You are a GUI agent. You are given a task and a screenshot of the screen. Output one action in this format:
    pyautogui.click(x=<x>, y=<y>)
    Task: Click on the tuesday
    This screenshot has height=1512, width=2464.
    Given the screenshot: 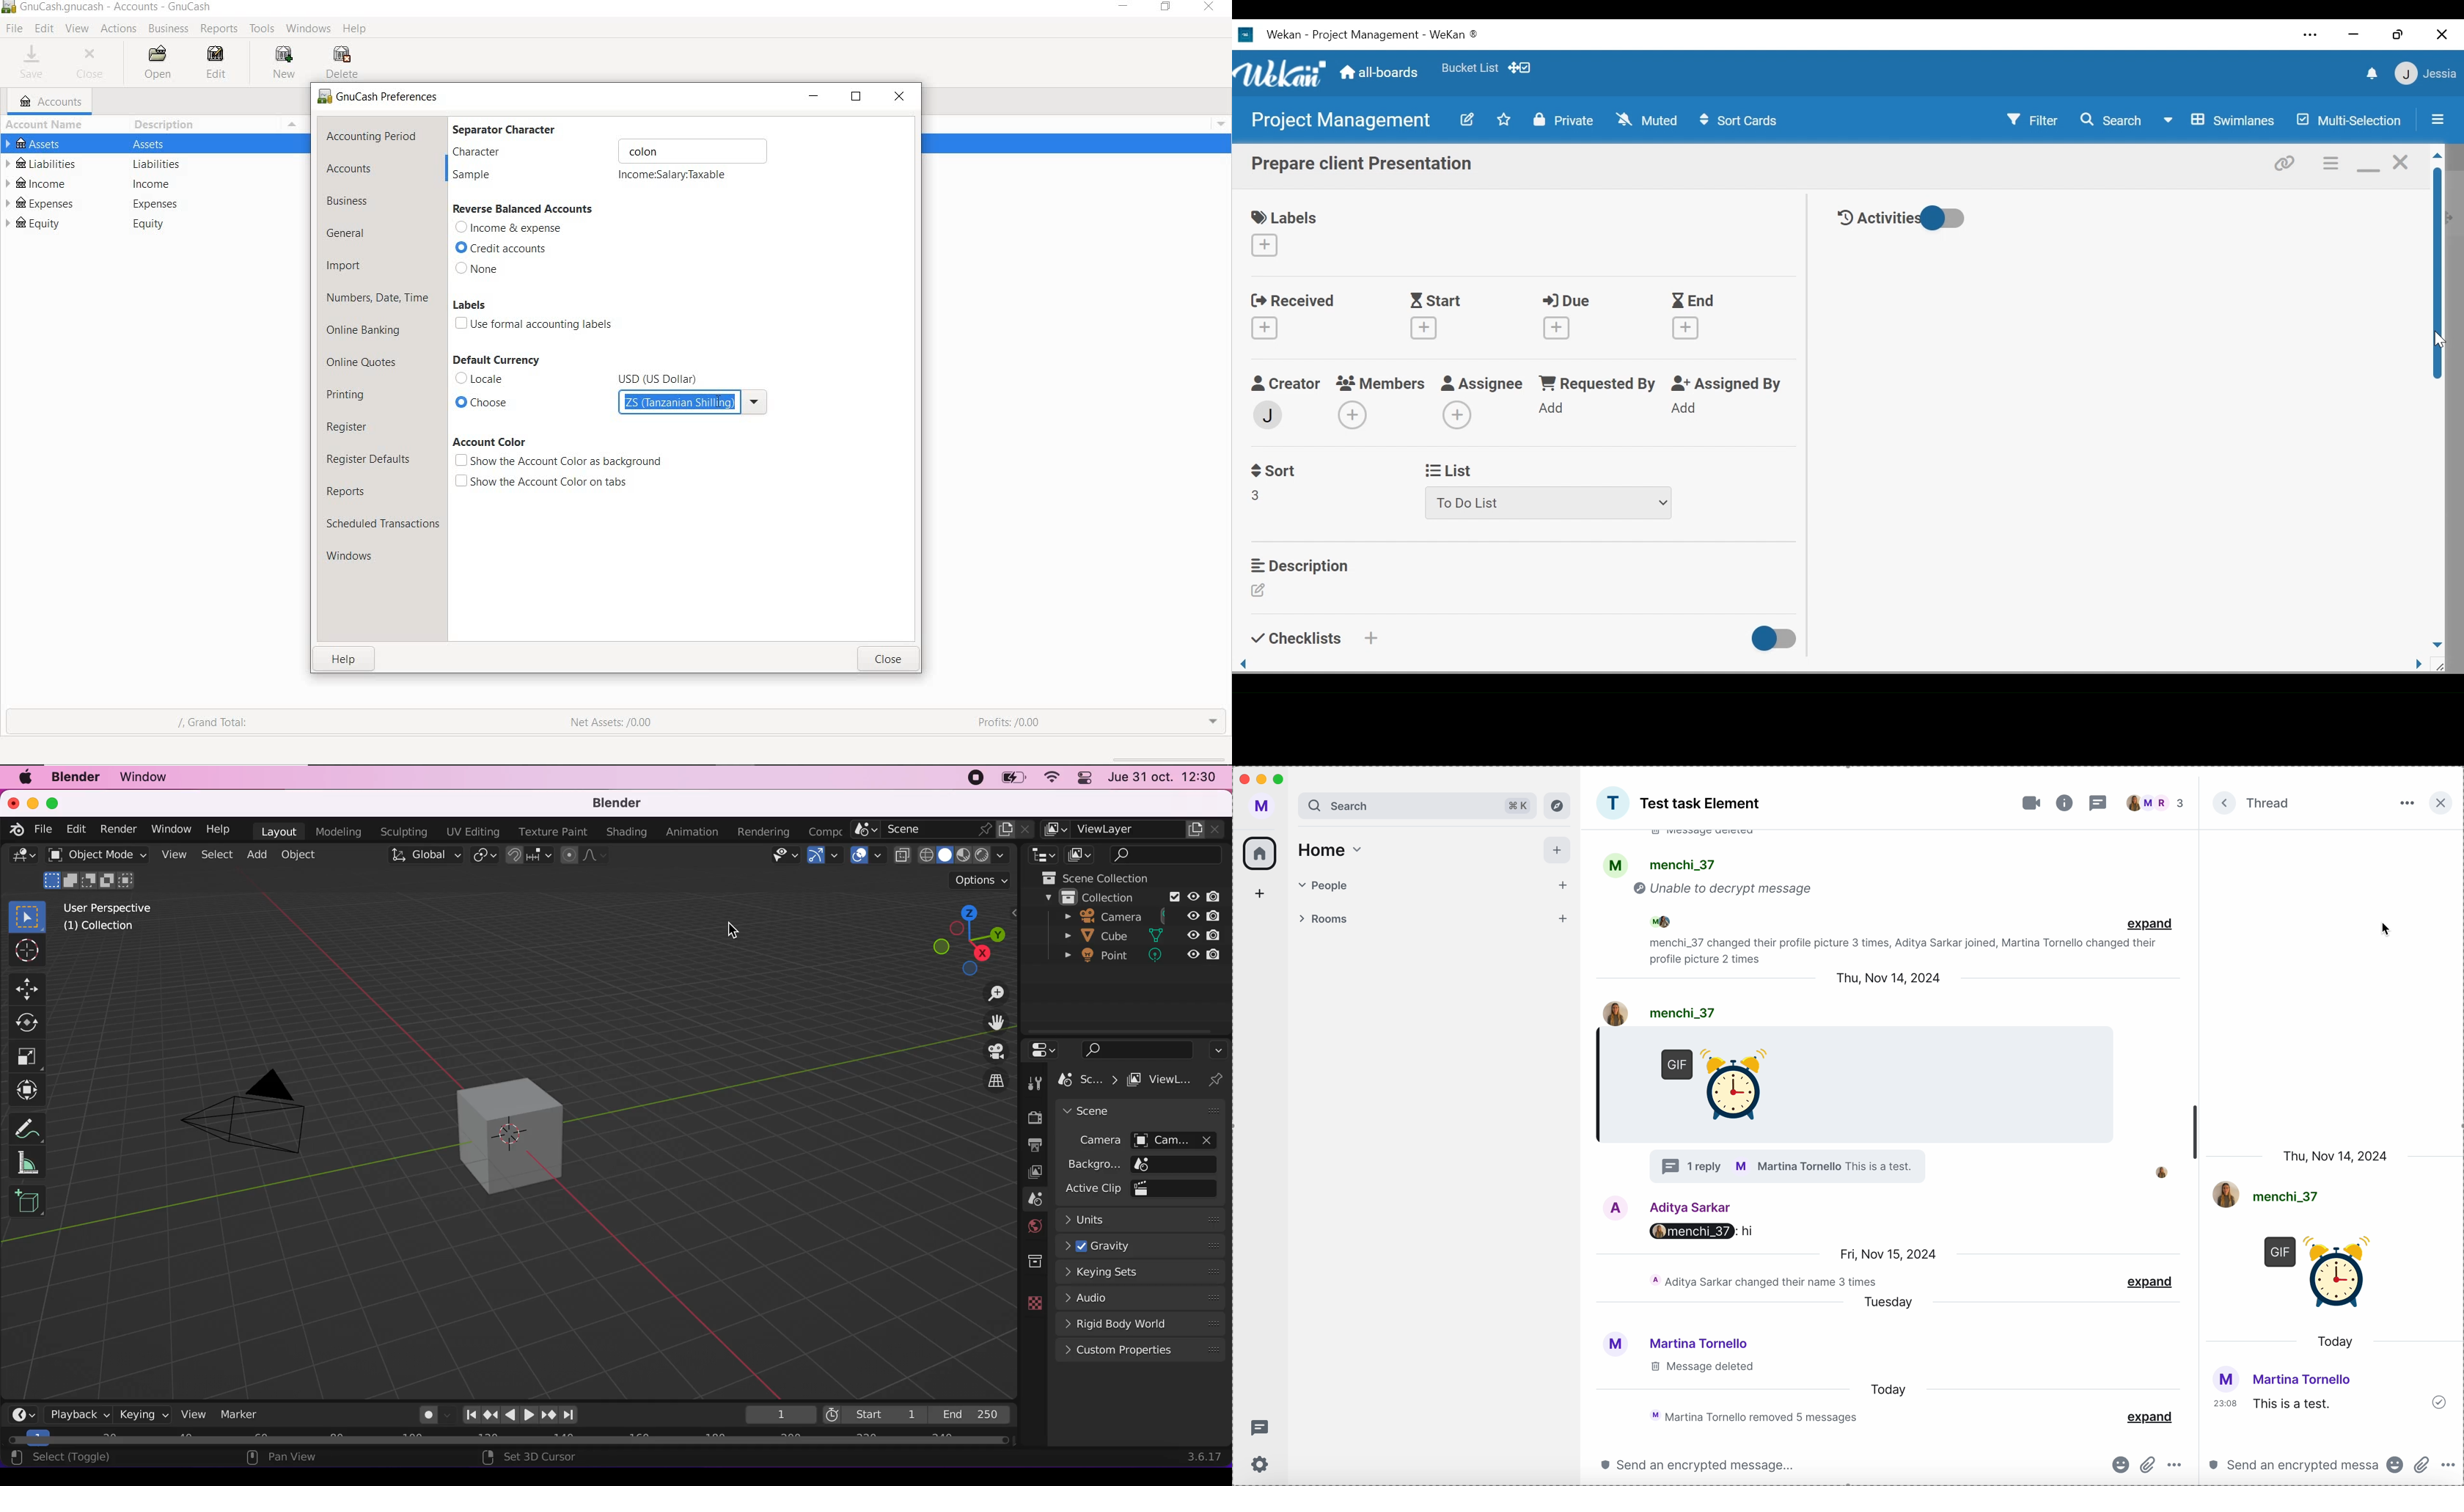 What is the action you would take?
    pyautogui.click(x=1894, y=1303)
    